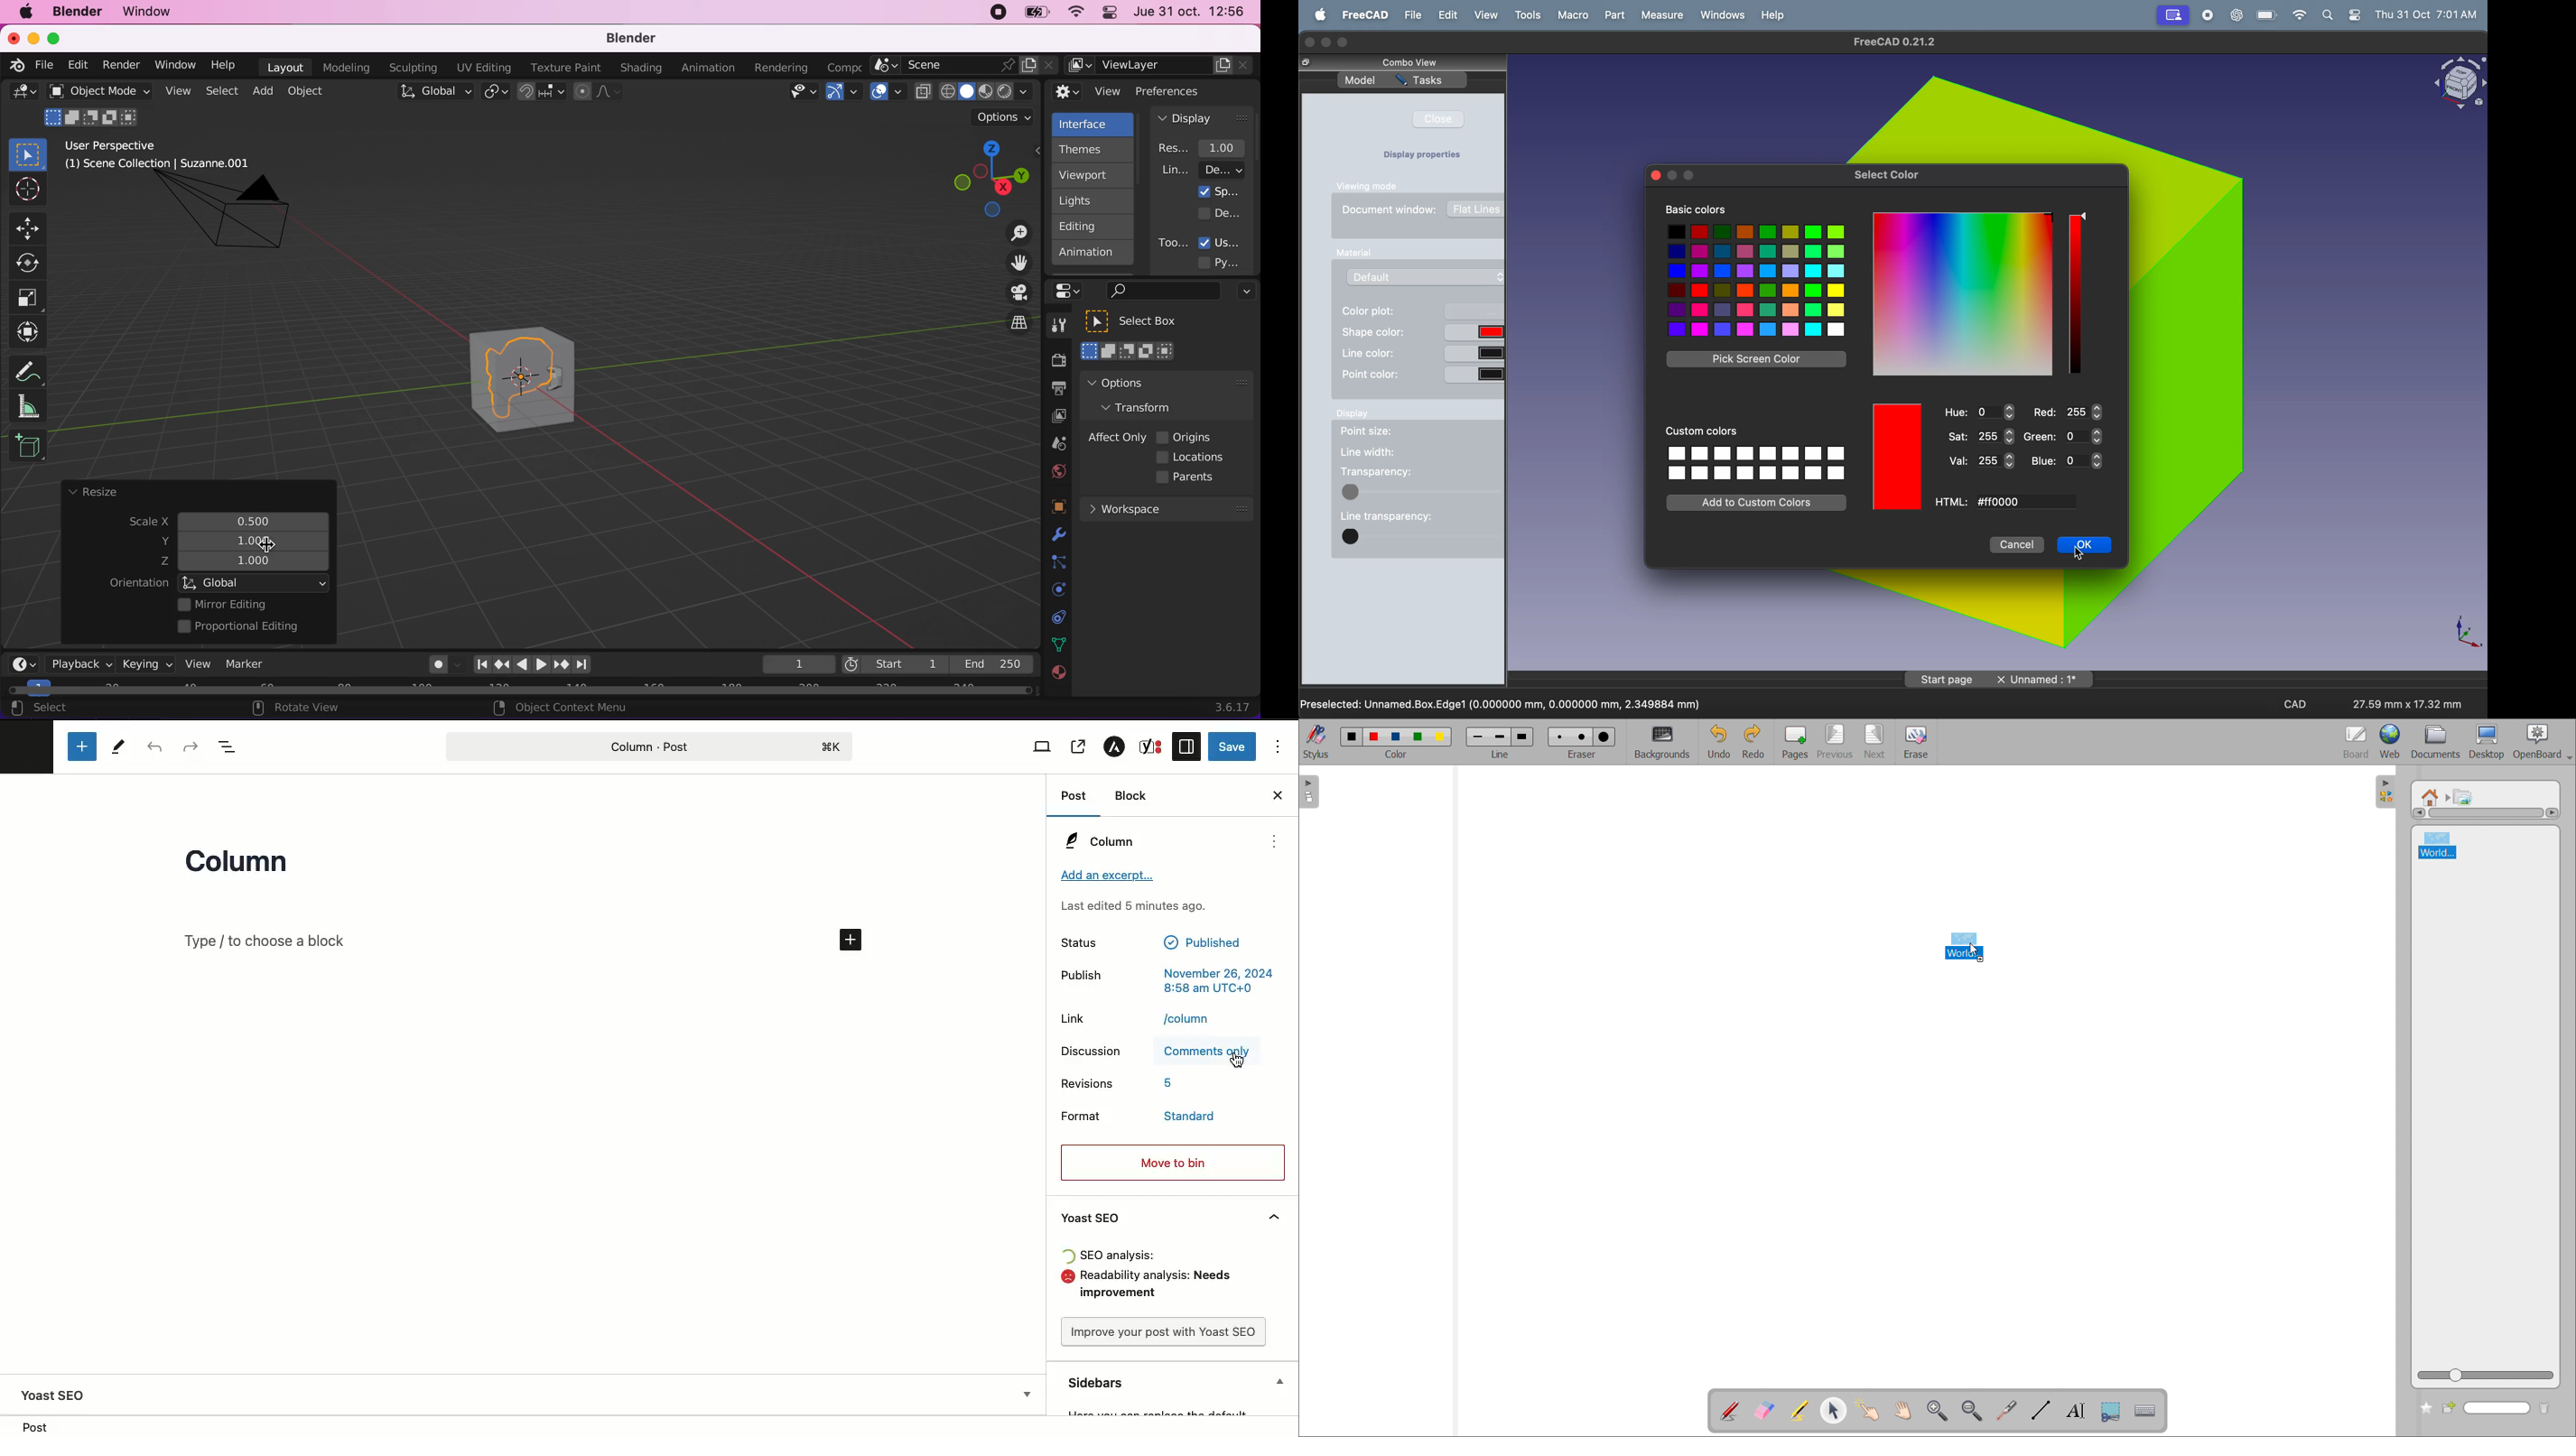 Image resolution: width=2576 pixels, height=1456 pixels. Describe the element at coordinates (1756, 280) in the screenshot. I see `colors` at that location.